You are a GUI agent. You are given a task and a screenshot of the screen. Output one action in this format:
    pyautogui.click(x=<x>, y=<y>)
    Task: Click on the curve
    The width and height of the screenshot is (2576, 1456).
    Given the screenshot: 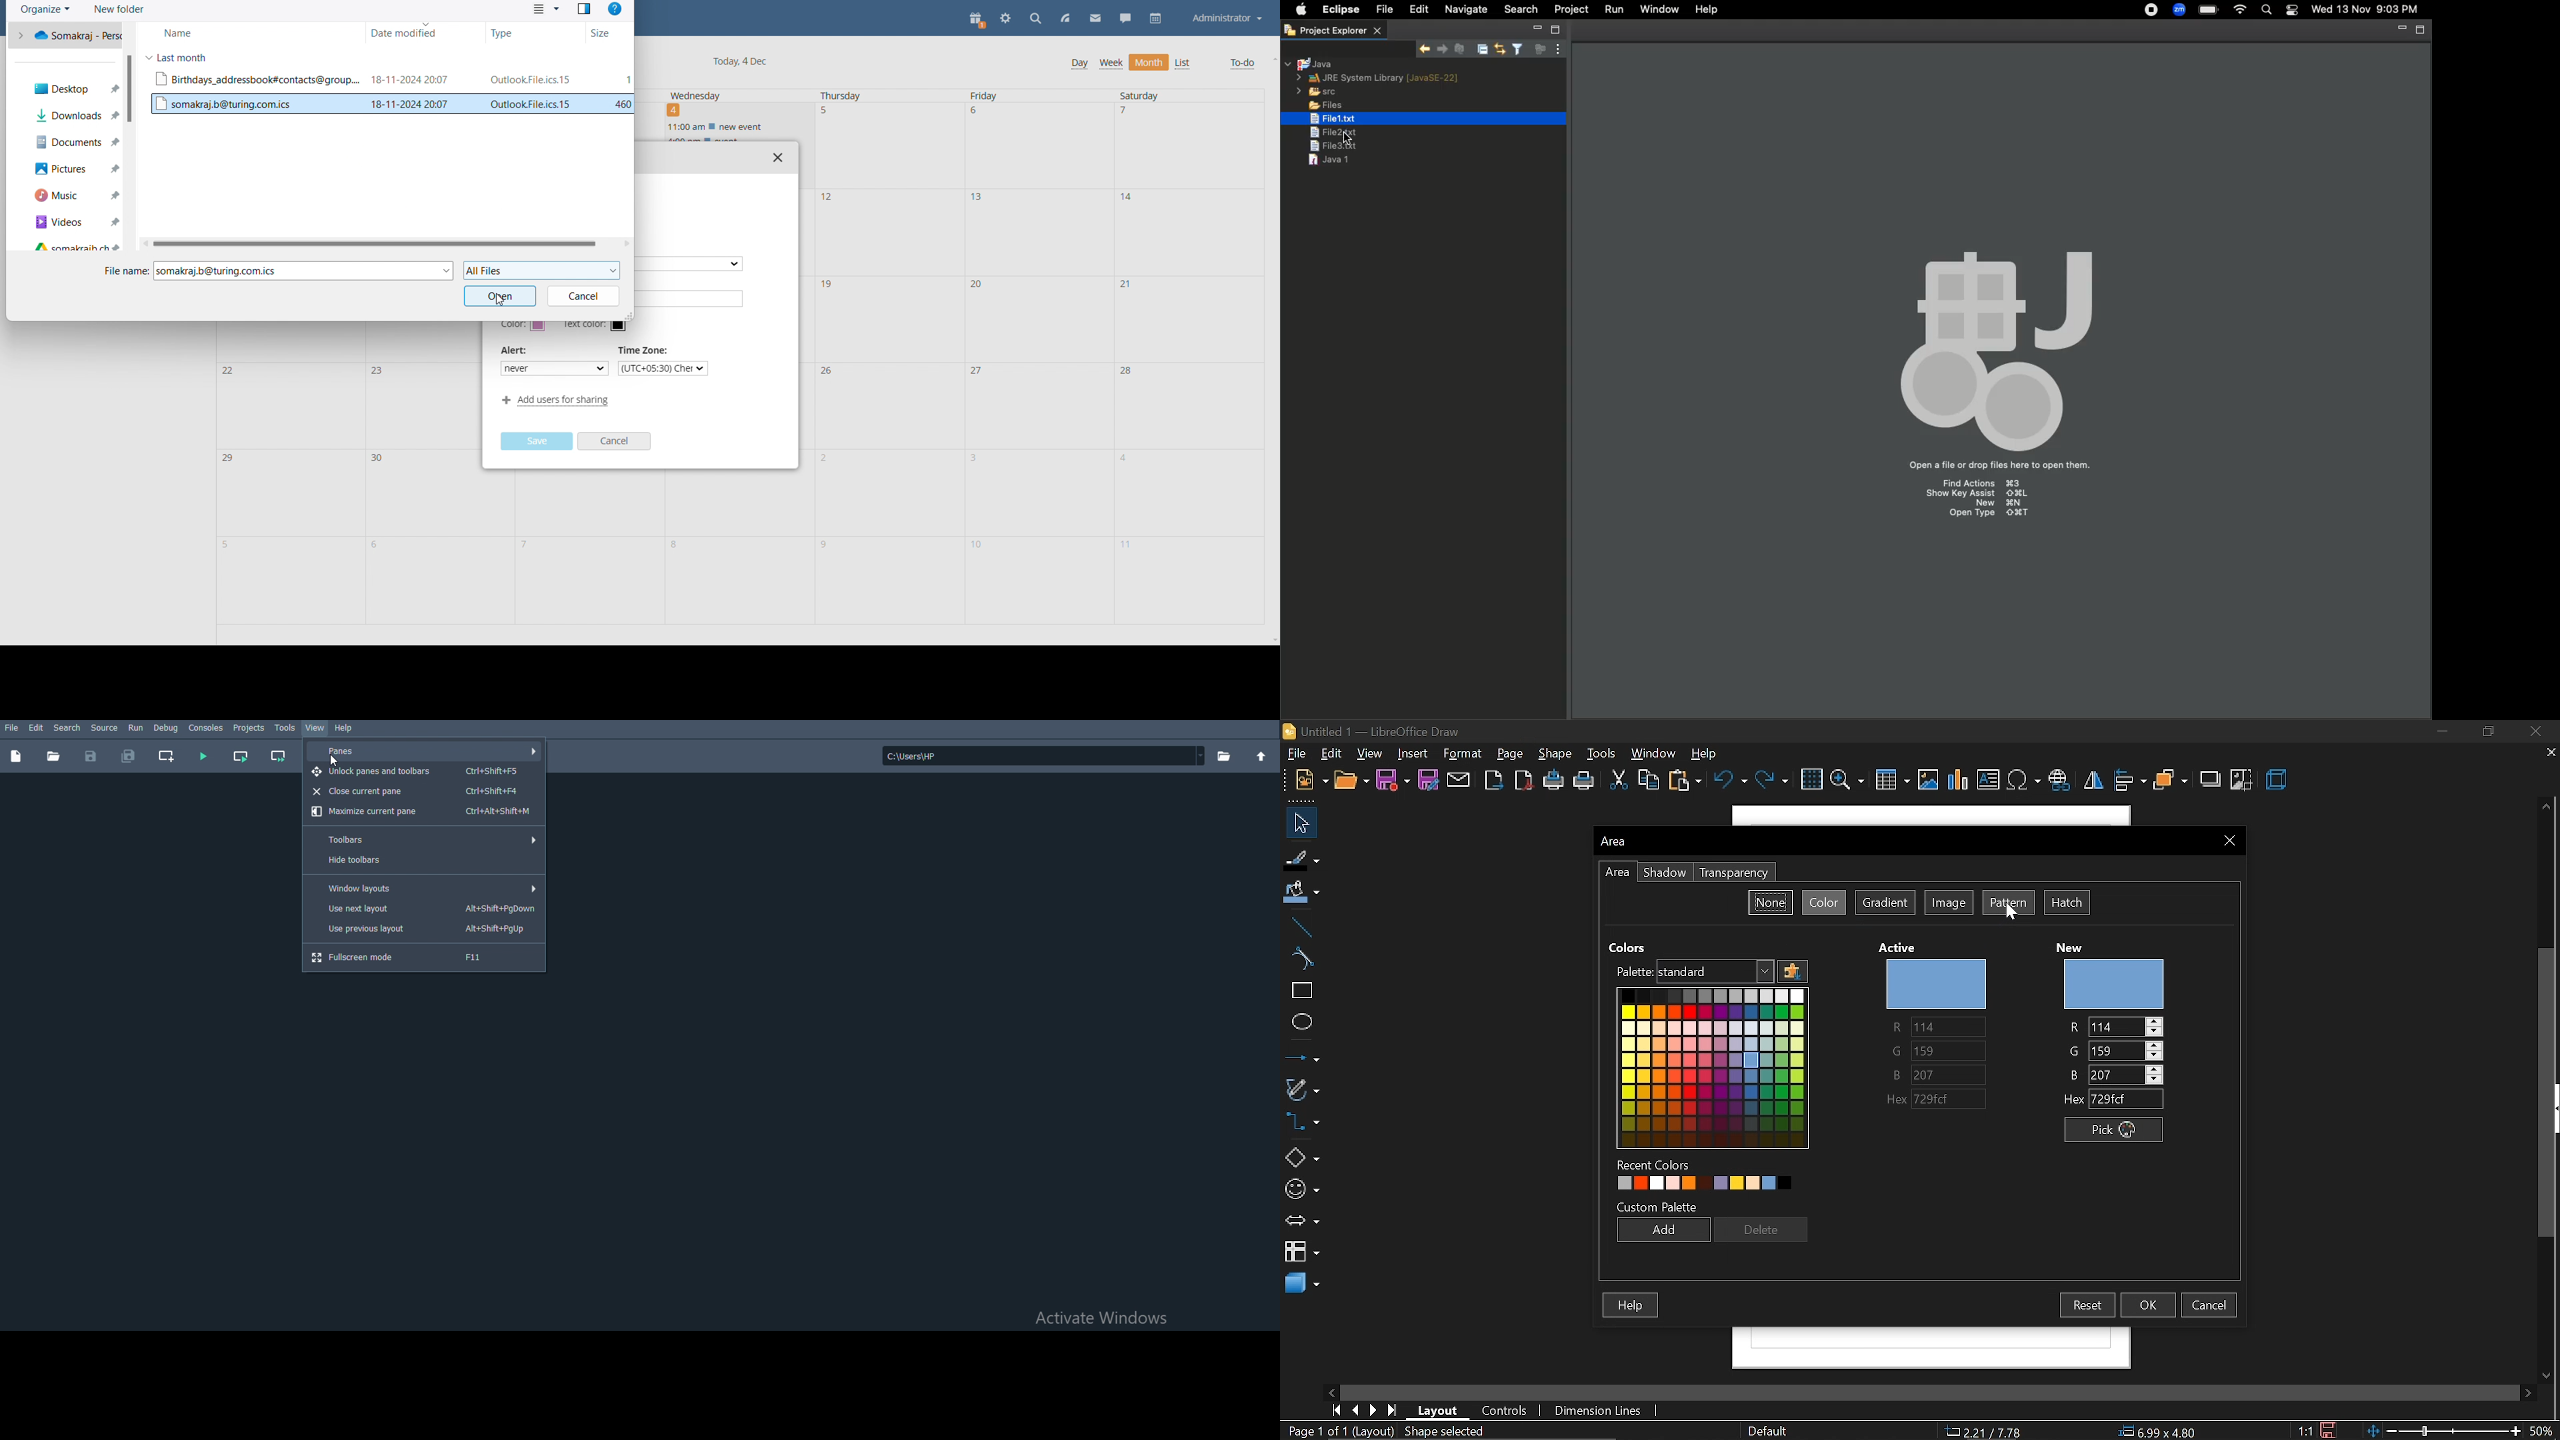 What is the action you would take?
    pyautogui.click(x=1299, y=957)
    